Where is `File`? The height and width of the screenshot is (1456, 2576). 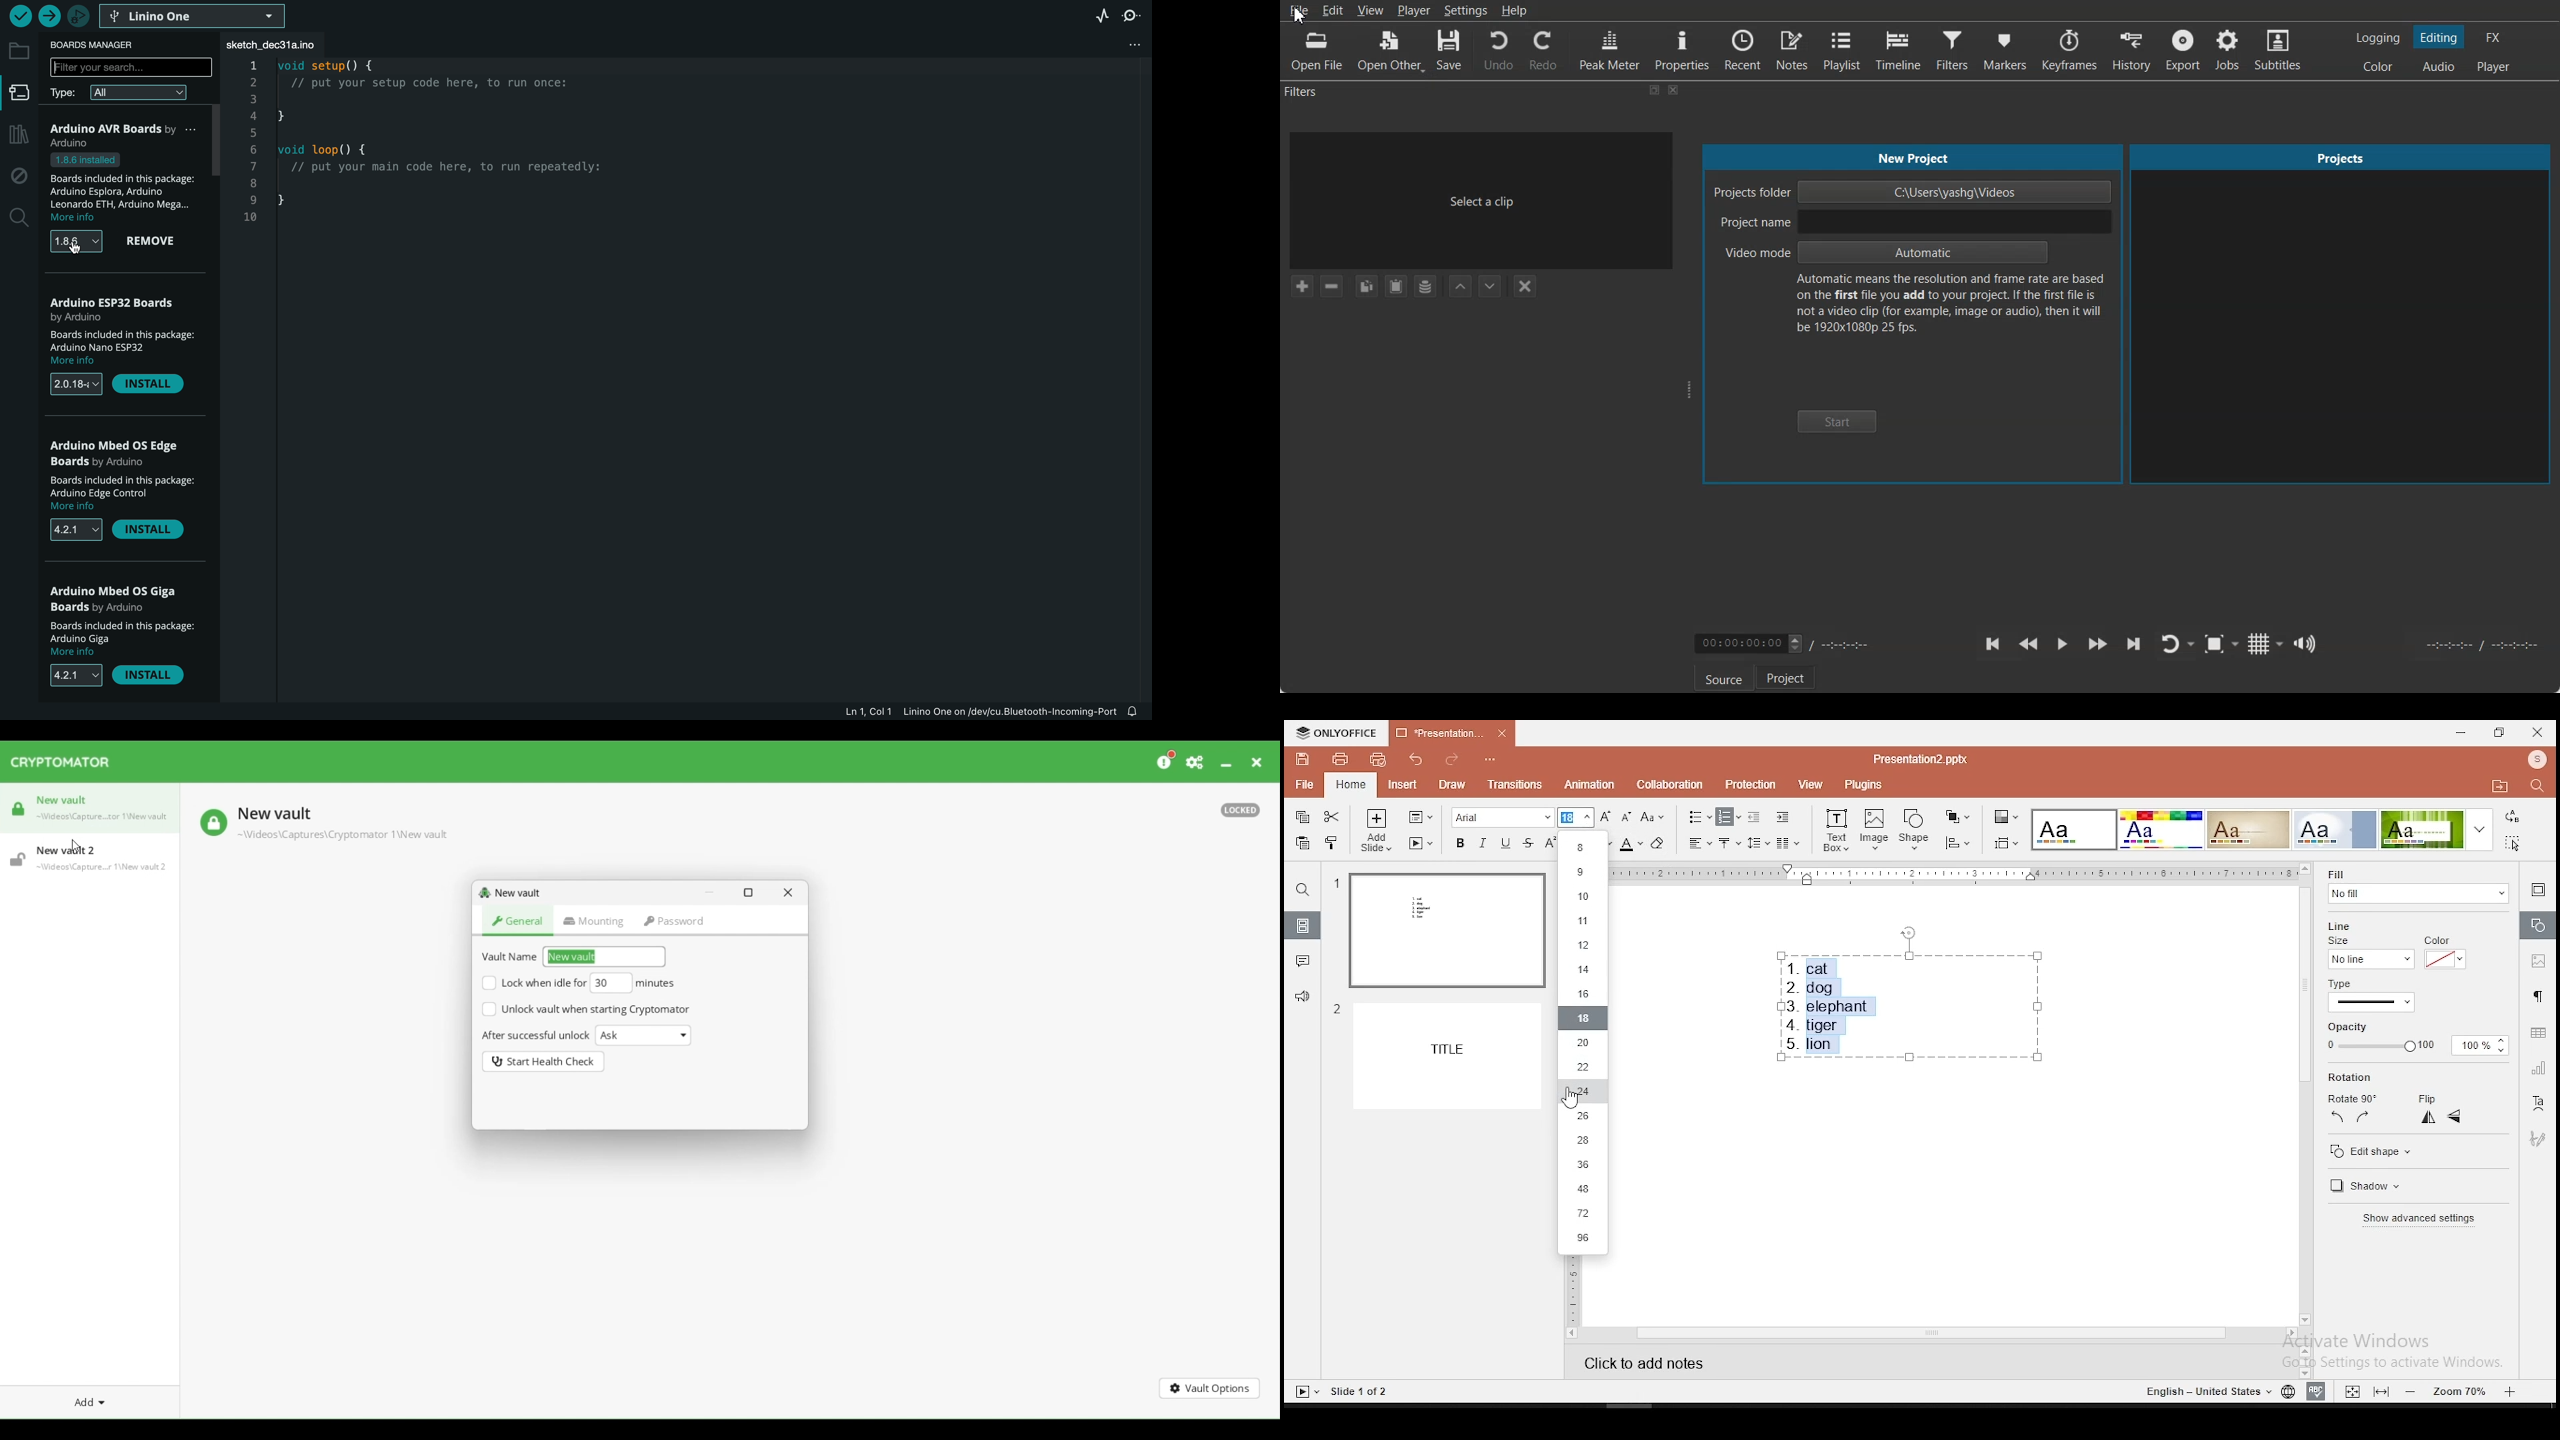
File is located at coordinates (1299, 10).